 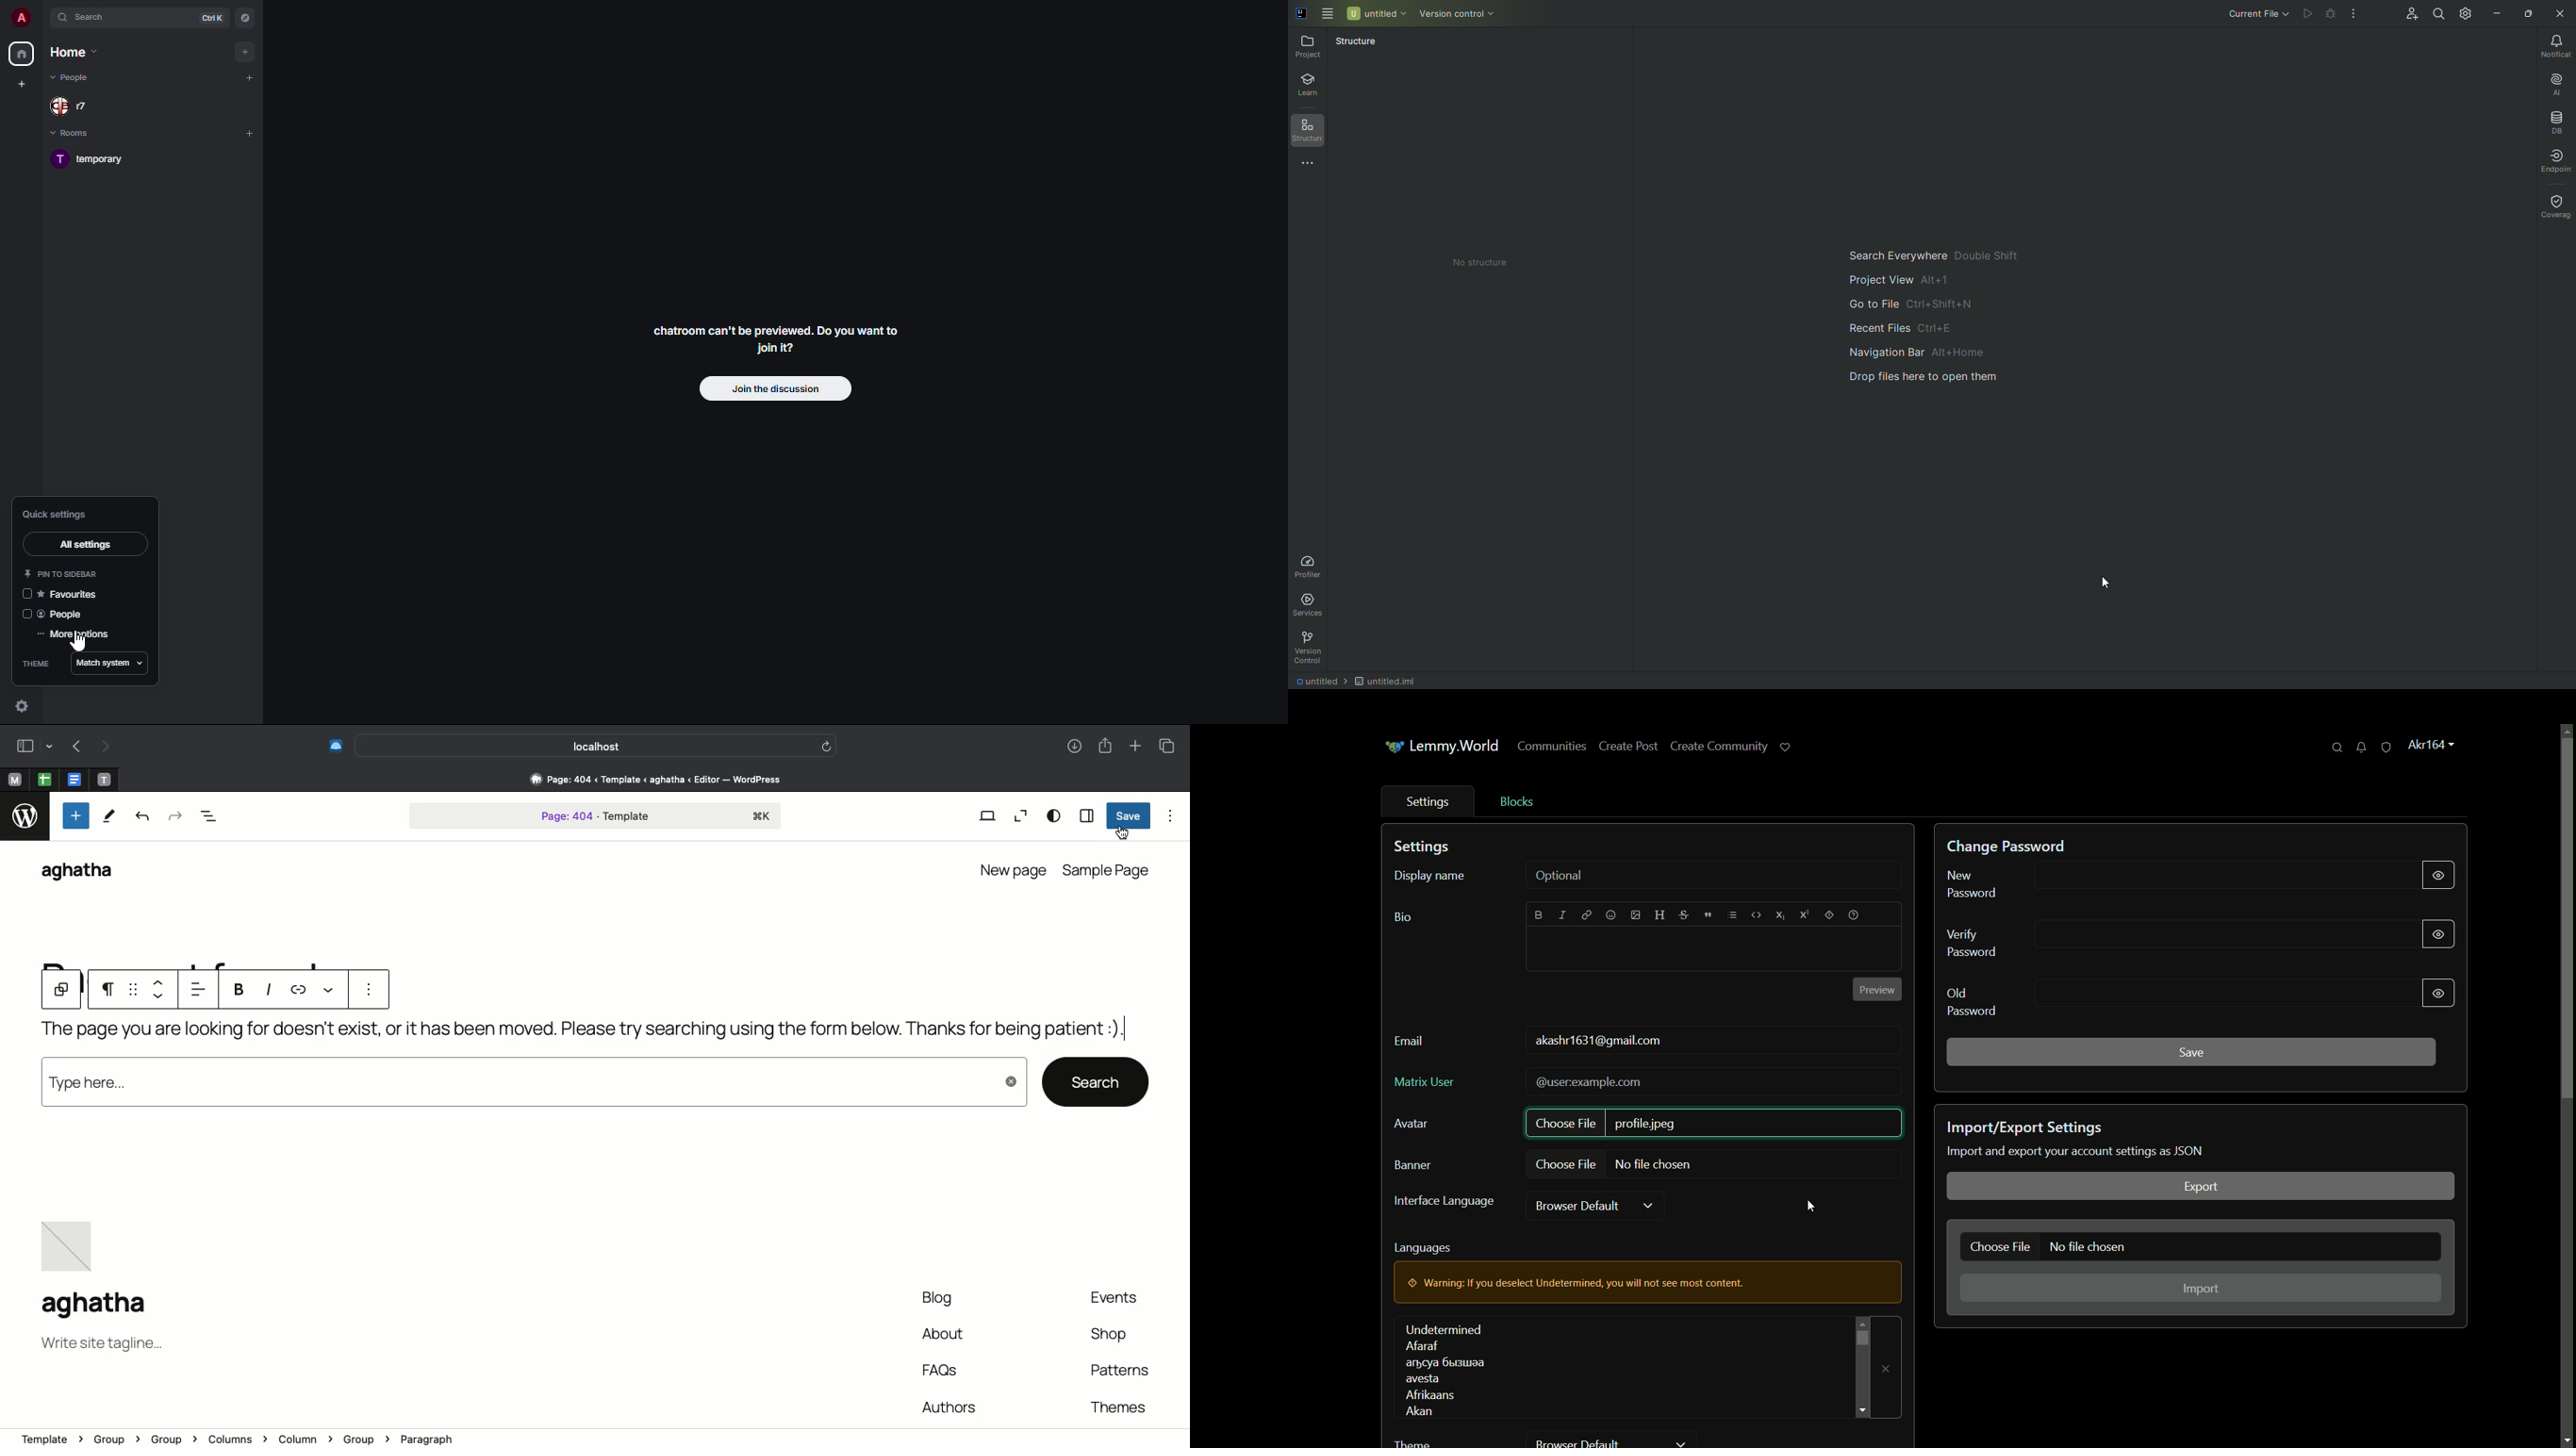 What do you see at coordinates (2556, 47) in the screenshot?
I see `Notifications` at bounding box center [2556, 47].